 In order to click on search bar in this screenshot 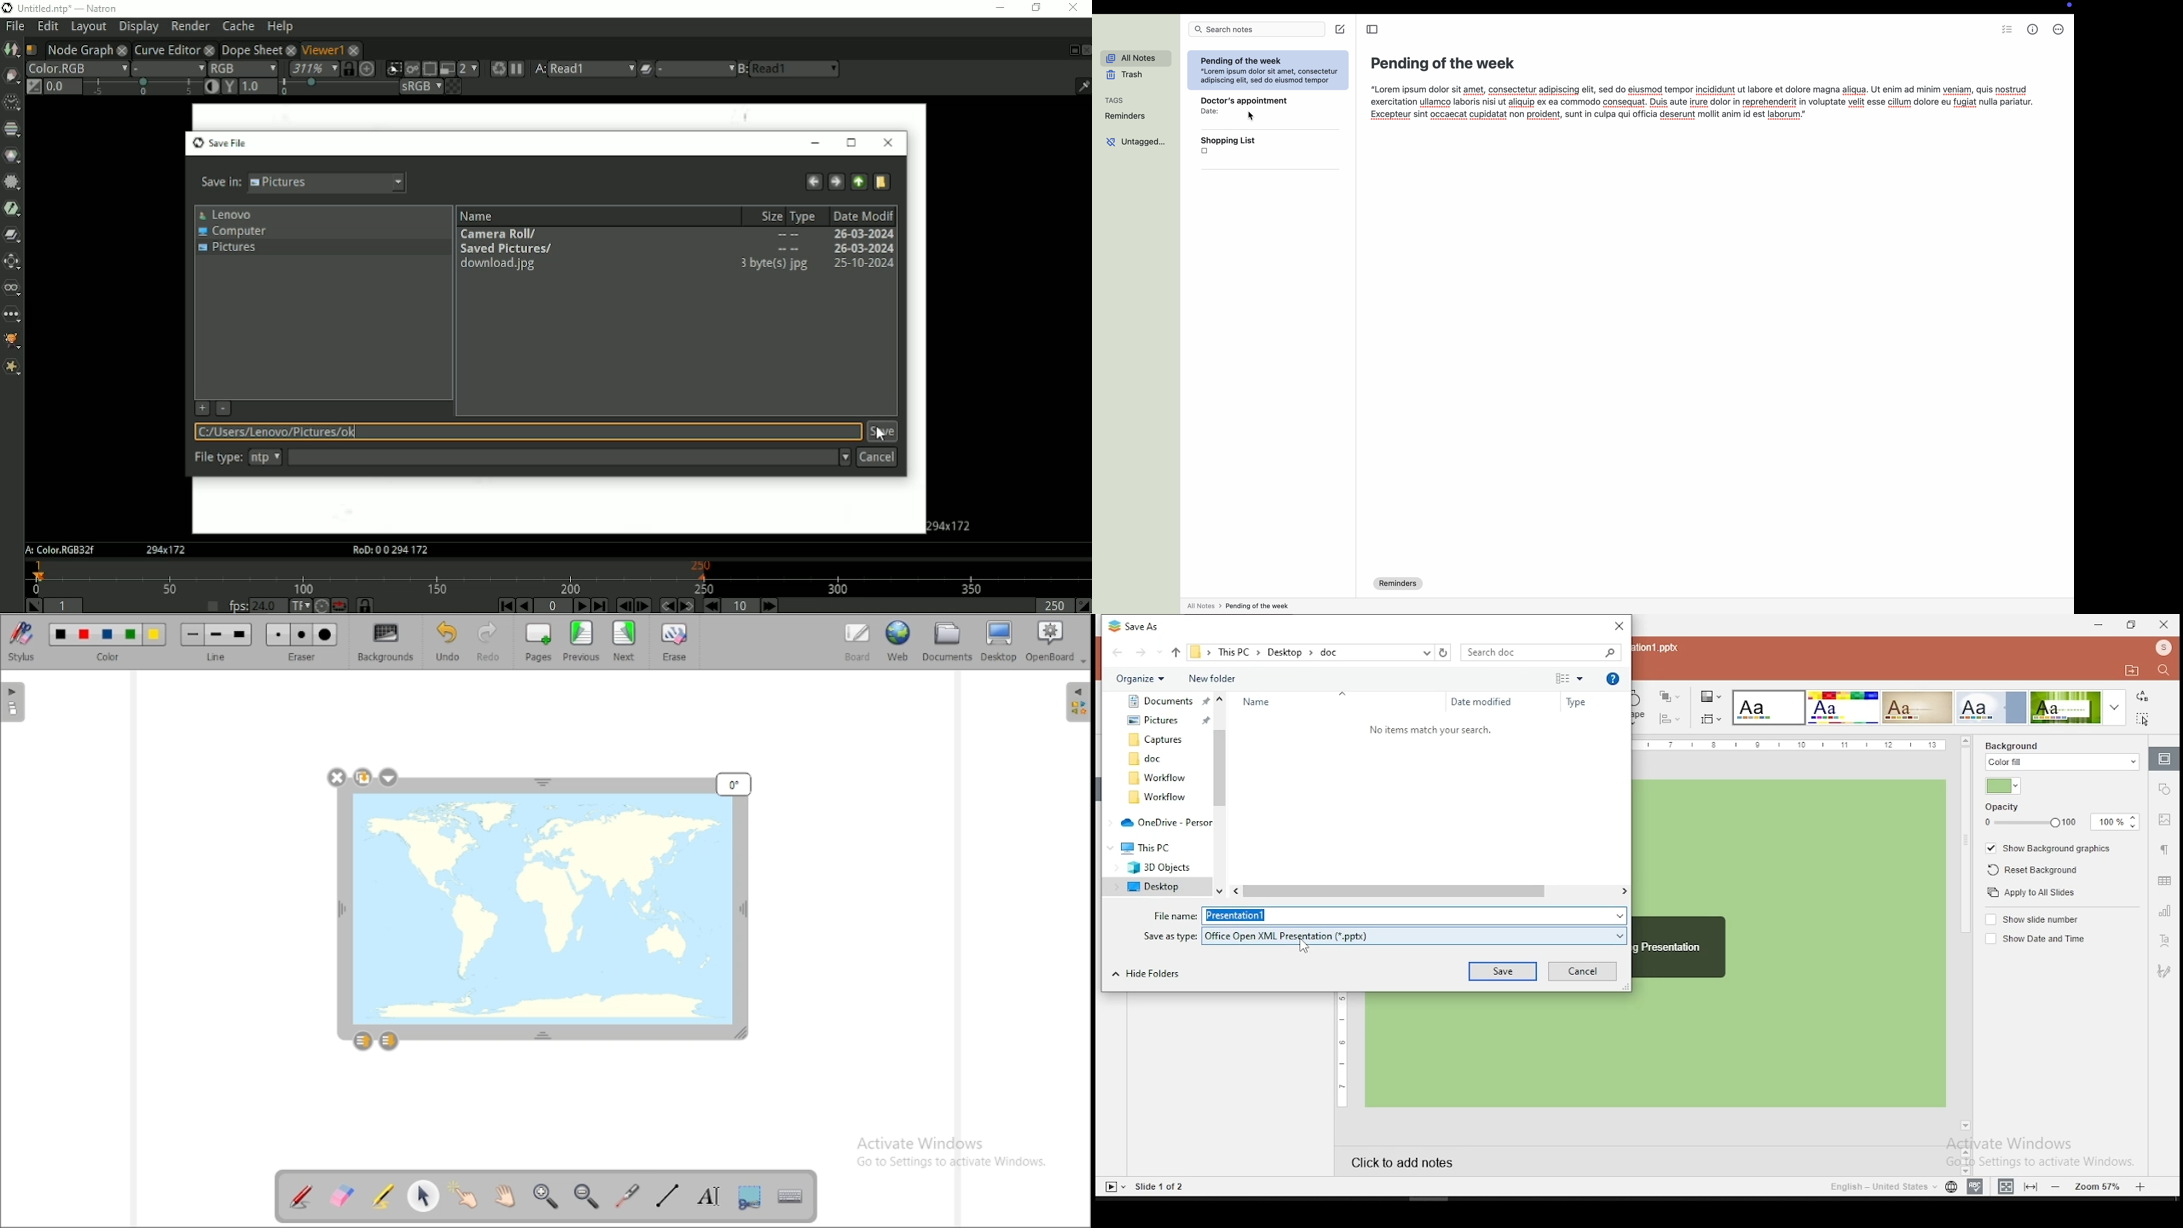, I will do `click(1258, 30)`.